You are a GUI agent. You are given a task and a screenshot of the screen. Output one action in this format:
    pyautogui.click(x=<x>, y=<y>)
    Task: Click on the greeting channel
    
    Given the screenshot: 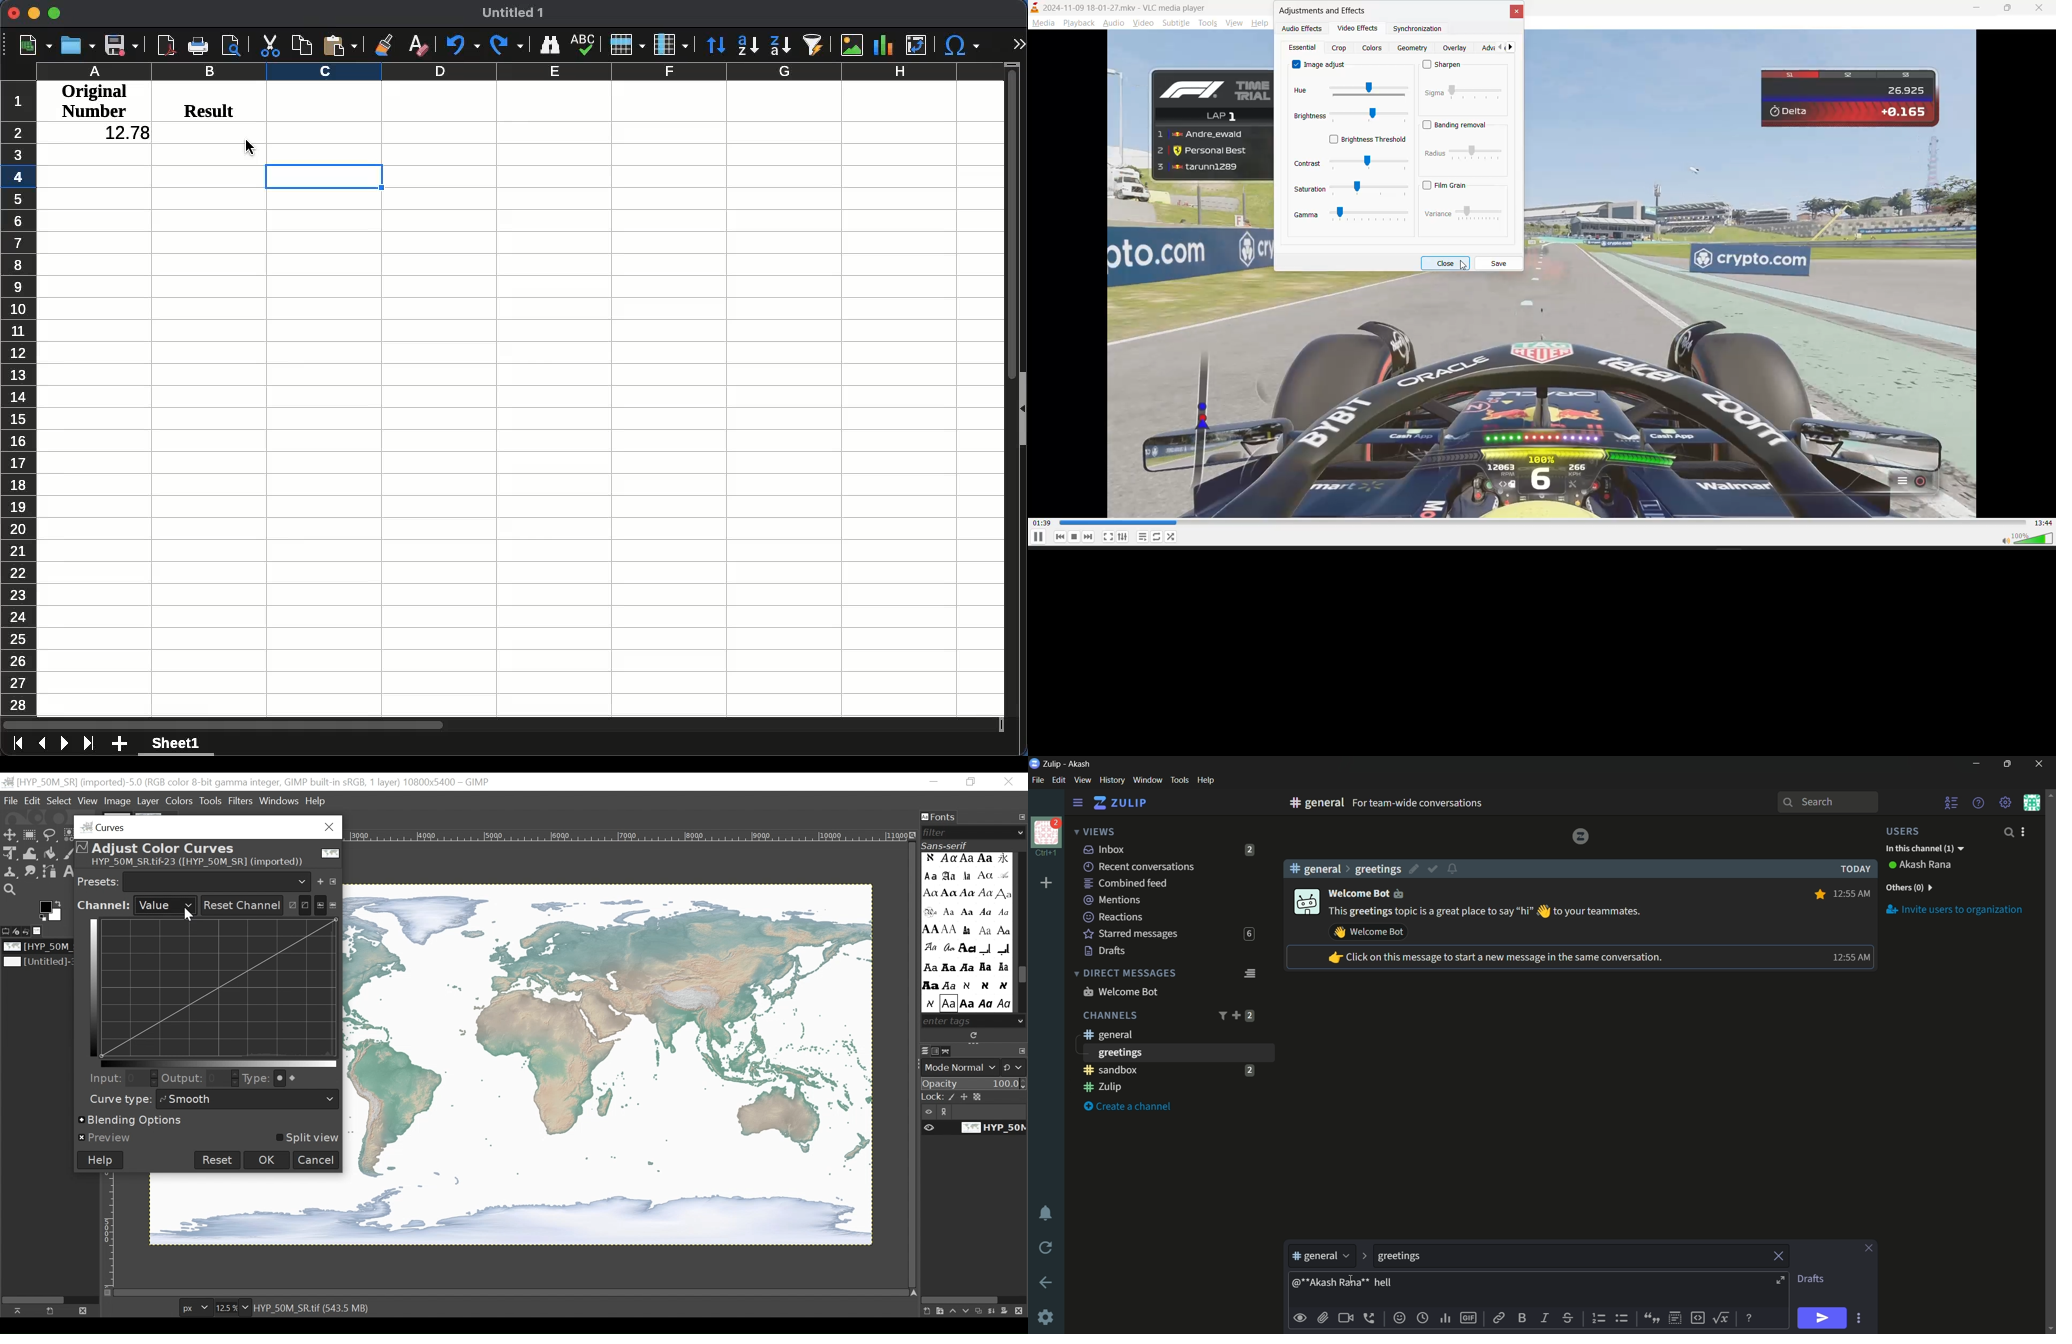 What is the action you would take?
    pyautogui.click(x=1177, y=1053)
    